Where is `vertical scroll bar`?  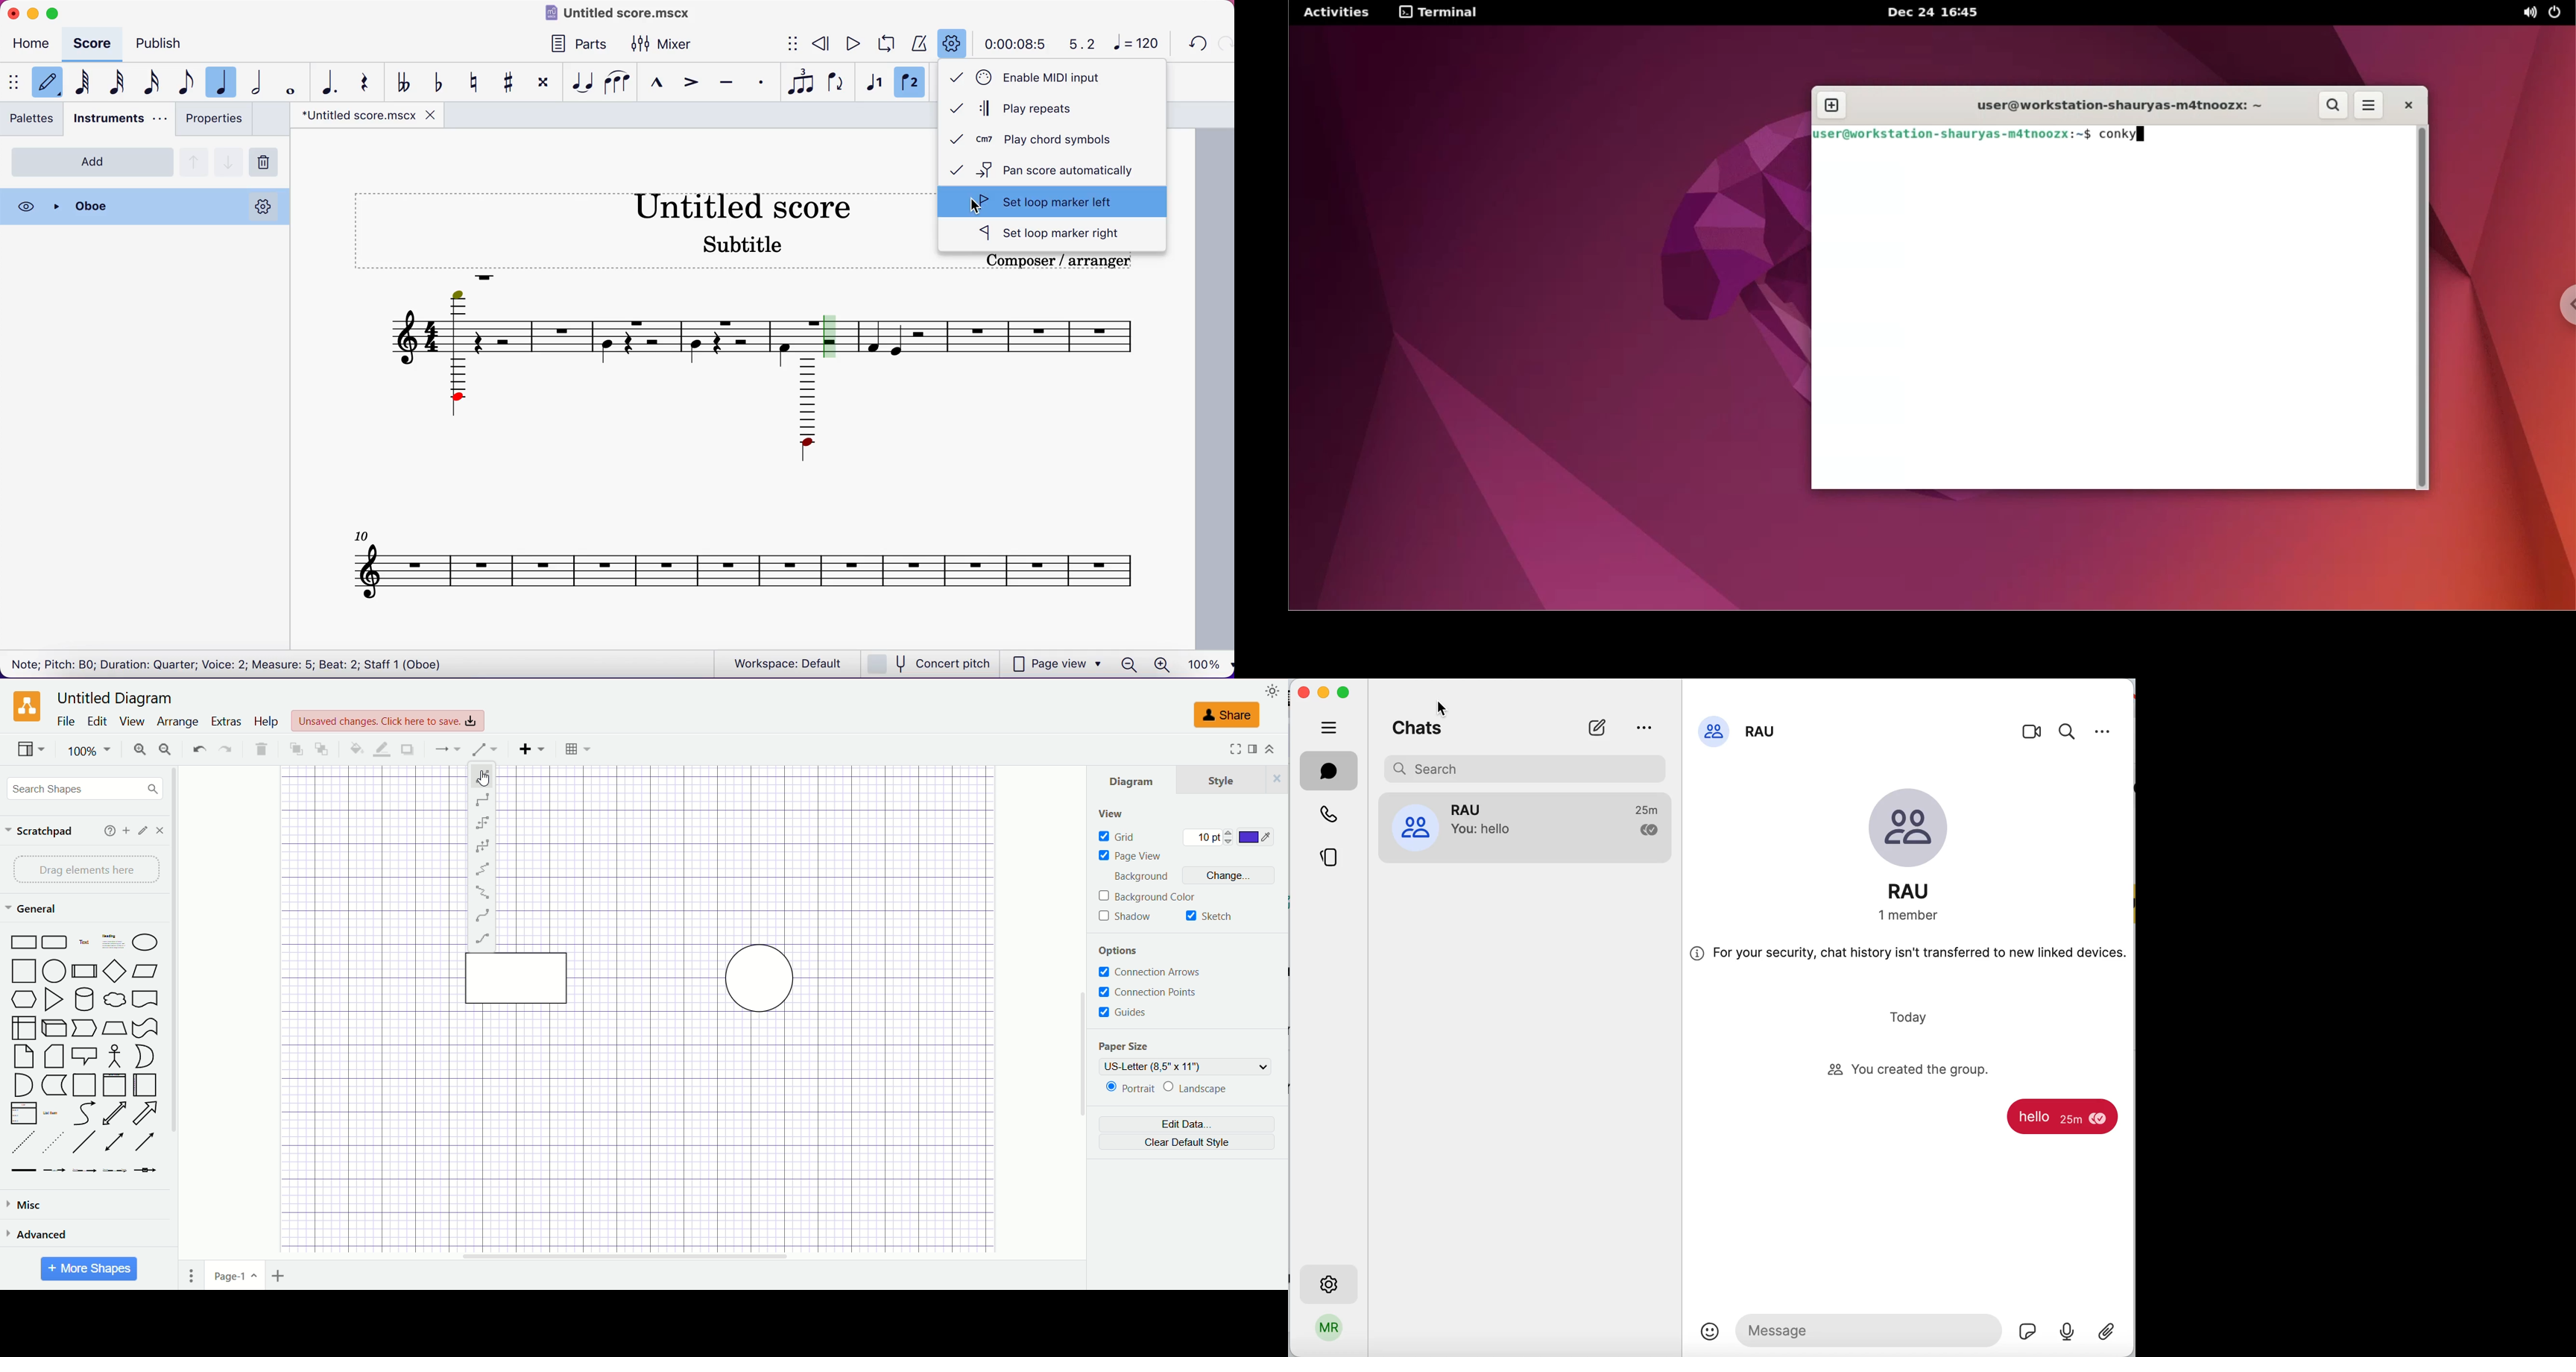 vertical scroll bar is located at coordinates (1082, 1013).